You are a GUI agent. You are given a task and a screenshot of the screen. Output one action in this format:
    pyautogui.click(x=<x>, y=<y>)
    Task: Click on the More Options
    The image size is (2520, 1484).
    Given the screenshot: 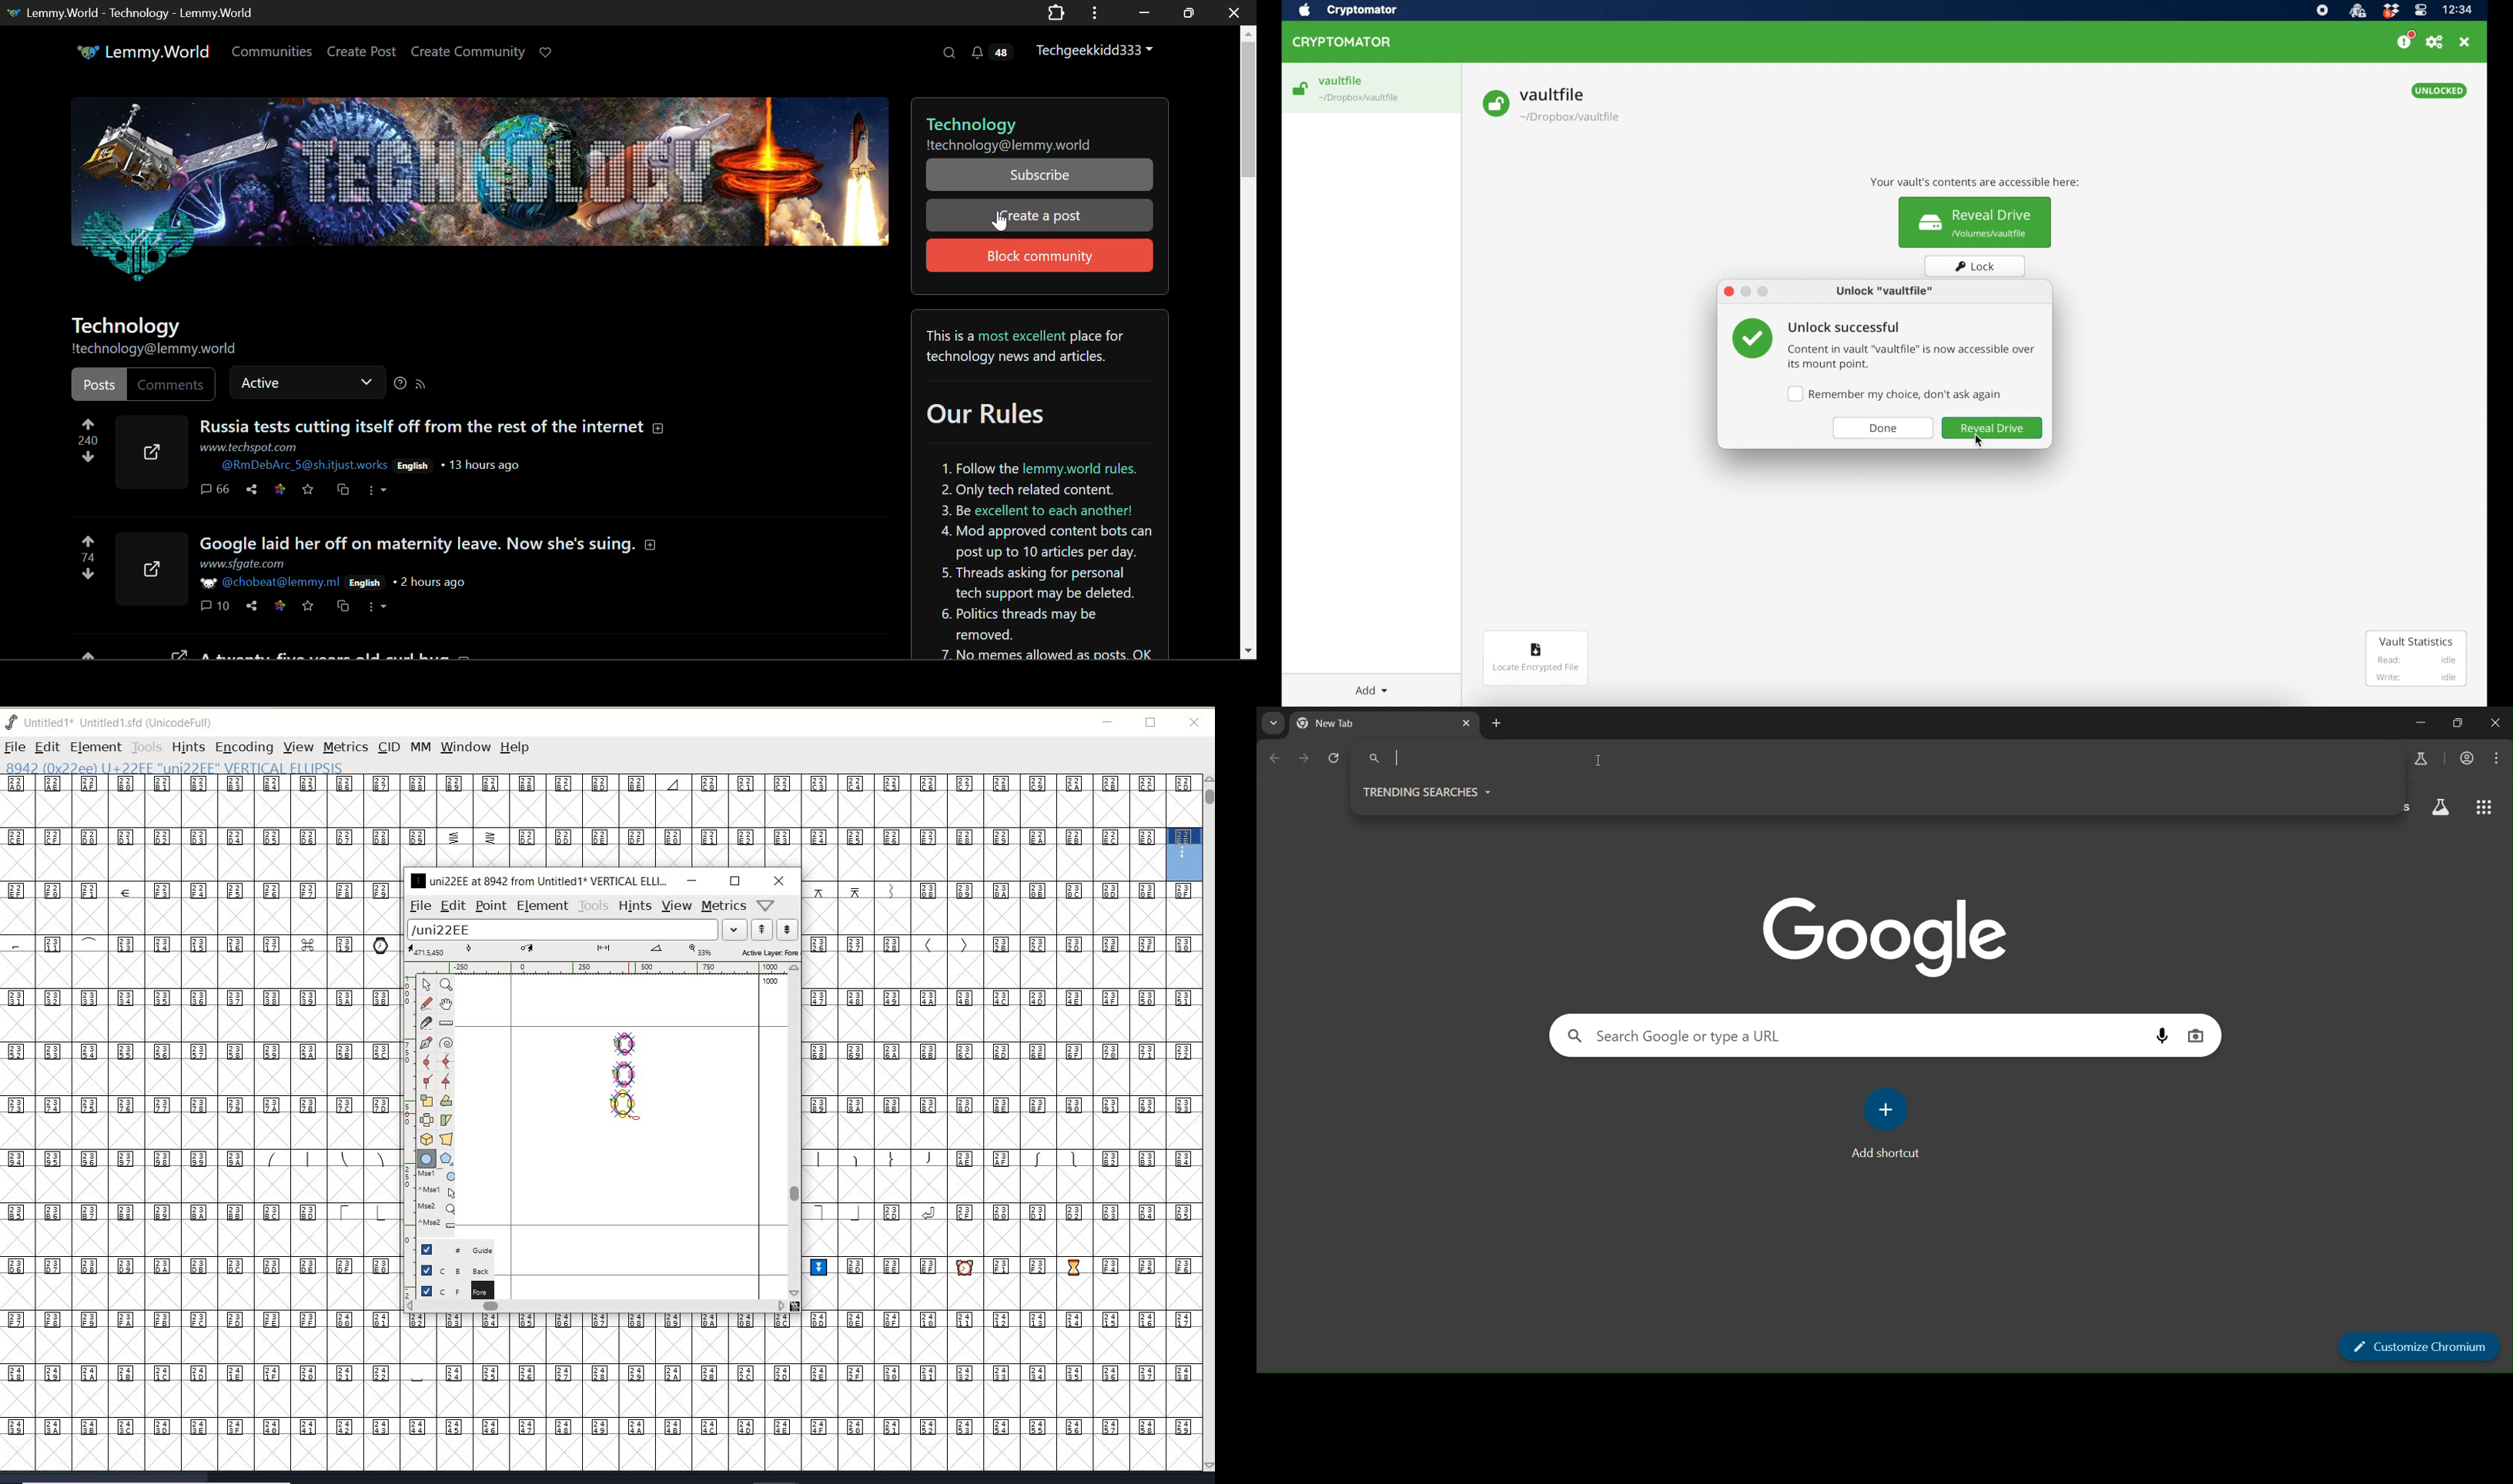 What is the action you would take?
    pyautogui.click(x=378, y=605)
    